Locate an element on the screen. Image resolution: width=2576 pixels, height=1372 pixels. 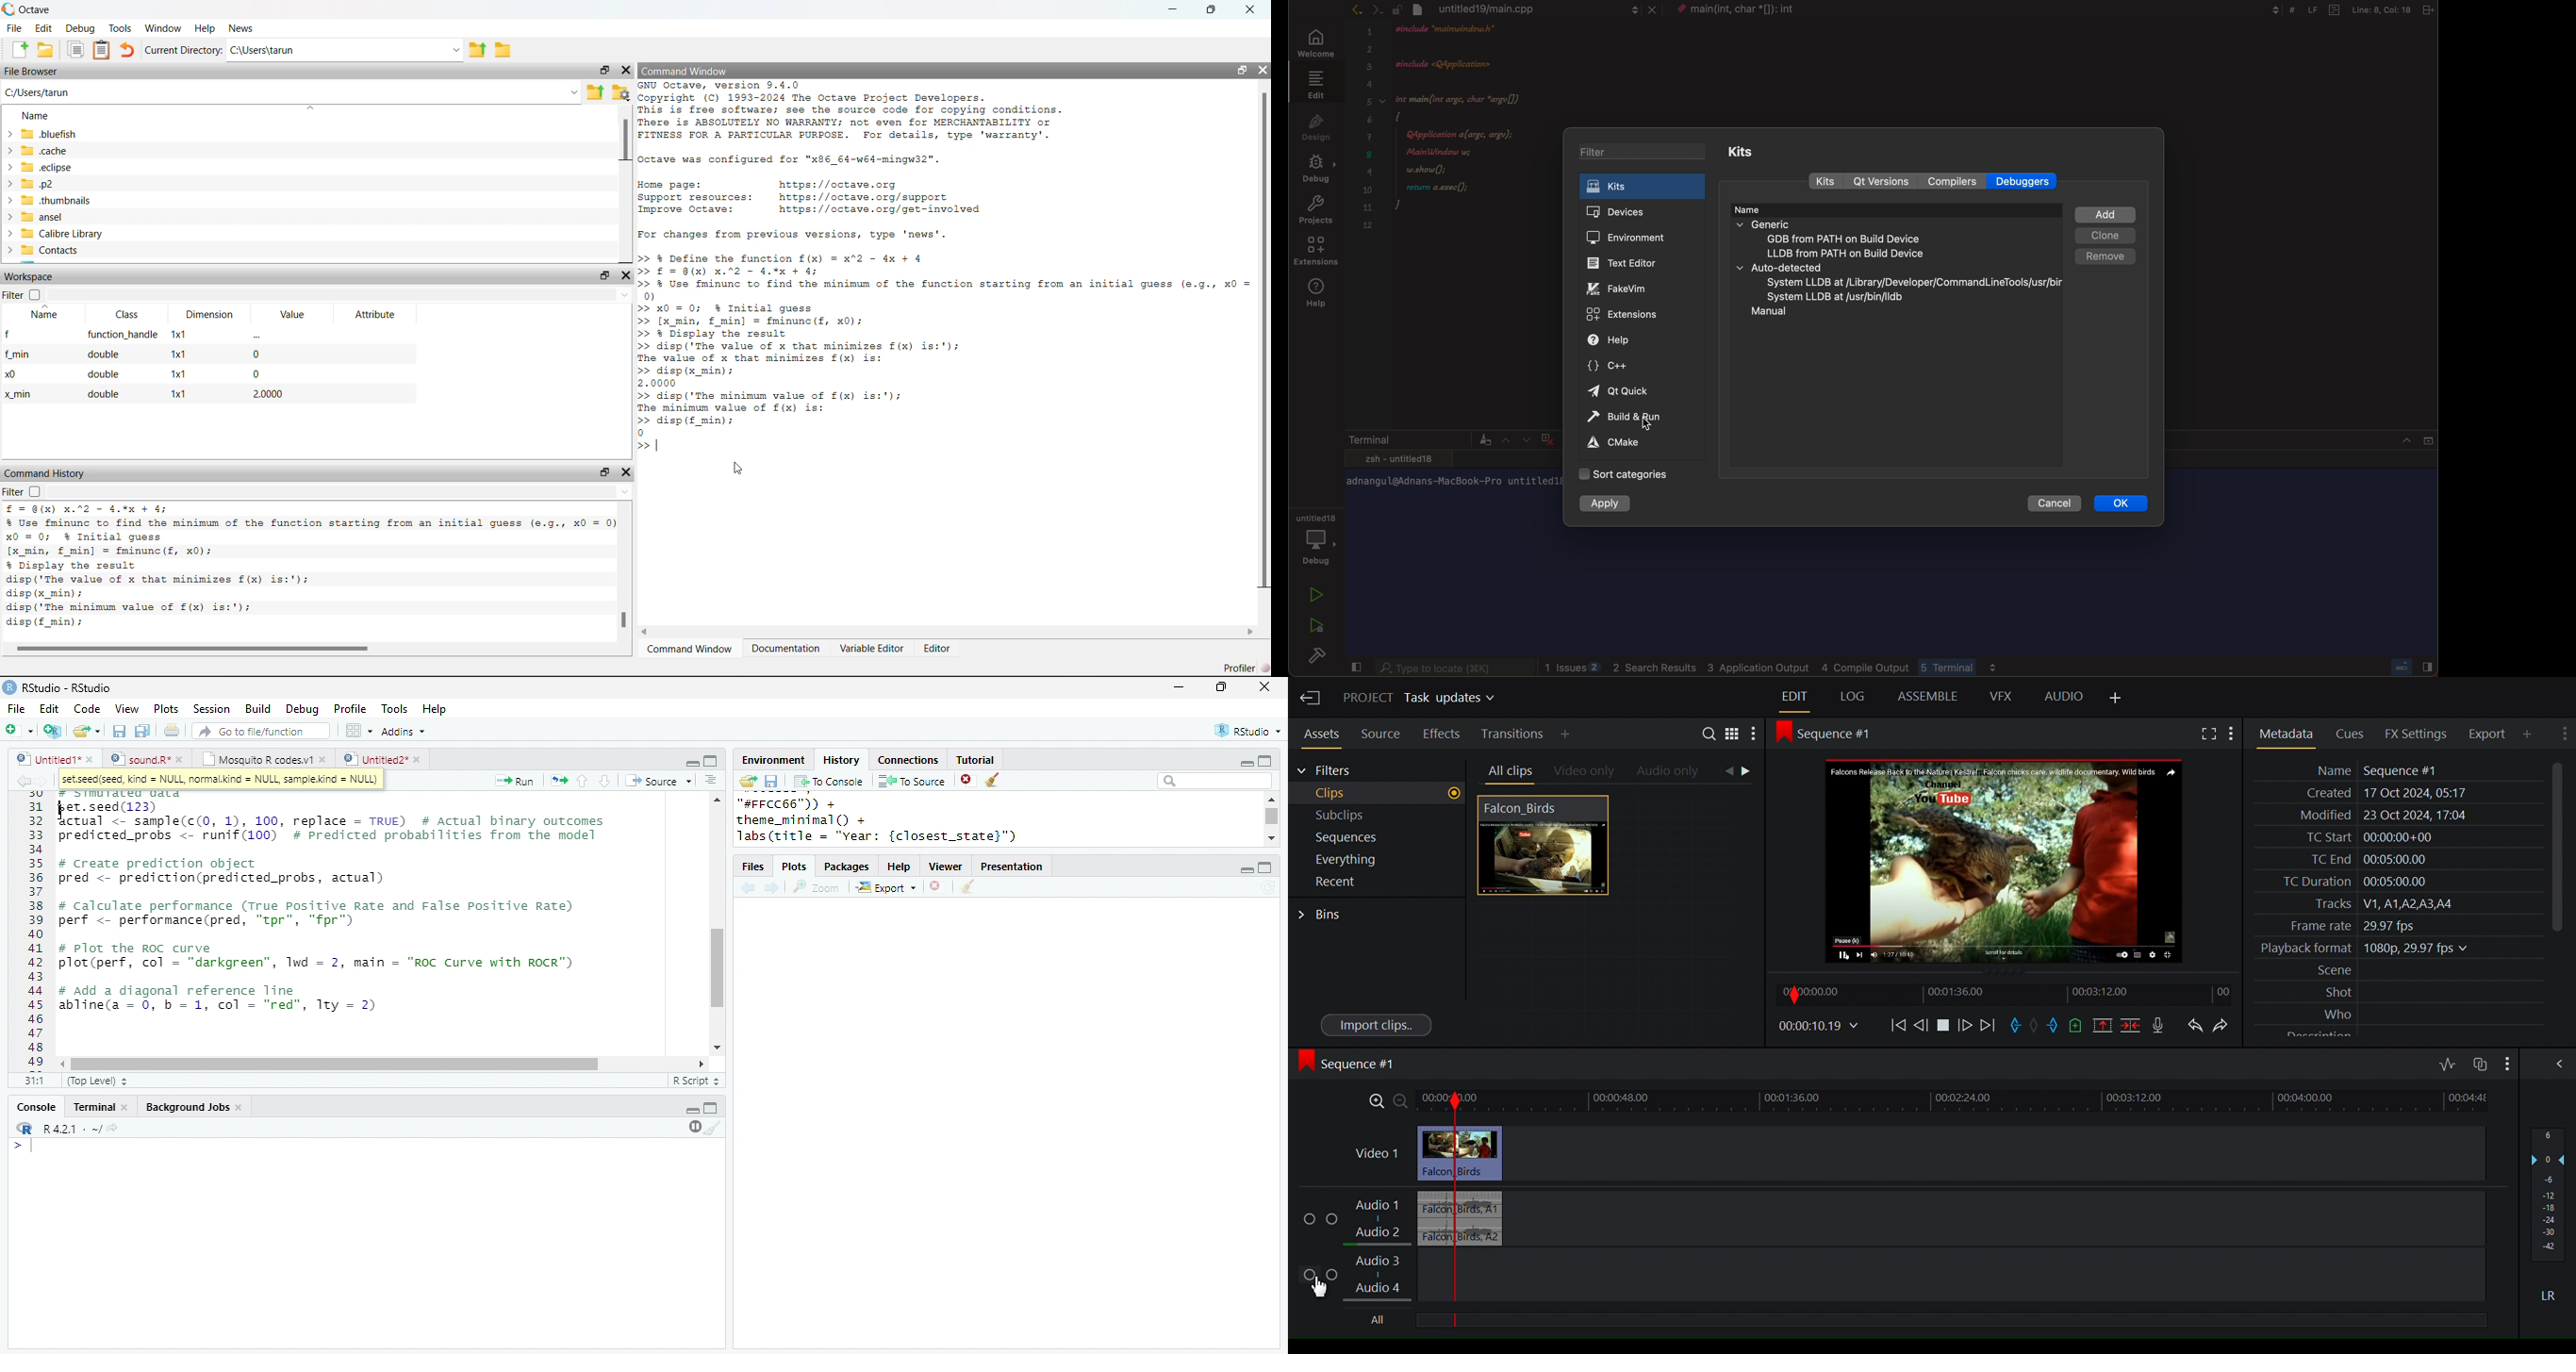
cursor is located at coordinates (64, 810).